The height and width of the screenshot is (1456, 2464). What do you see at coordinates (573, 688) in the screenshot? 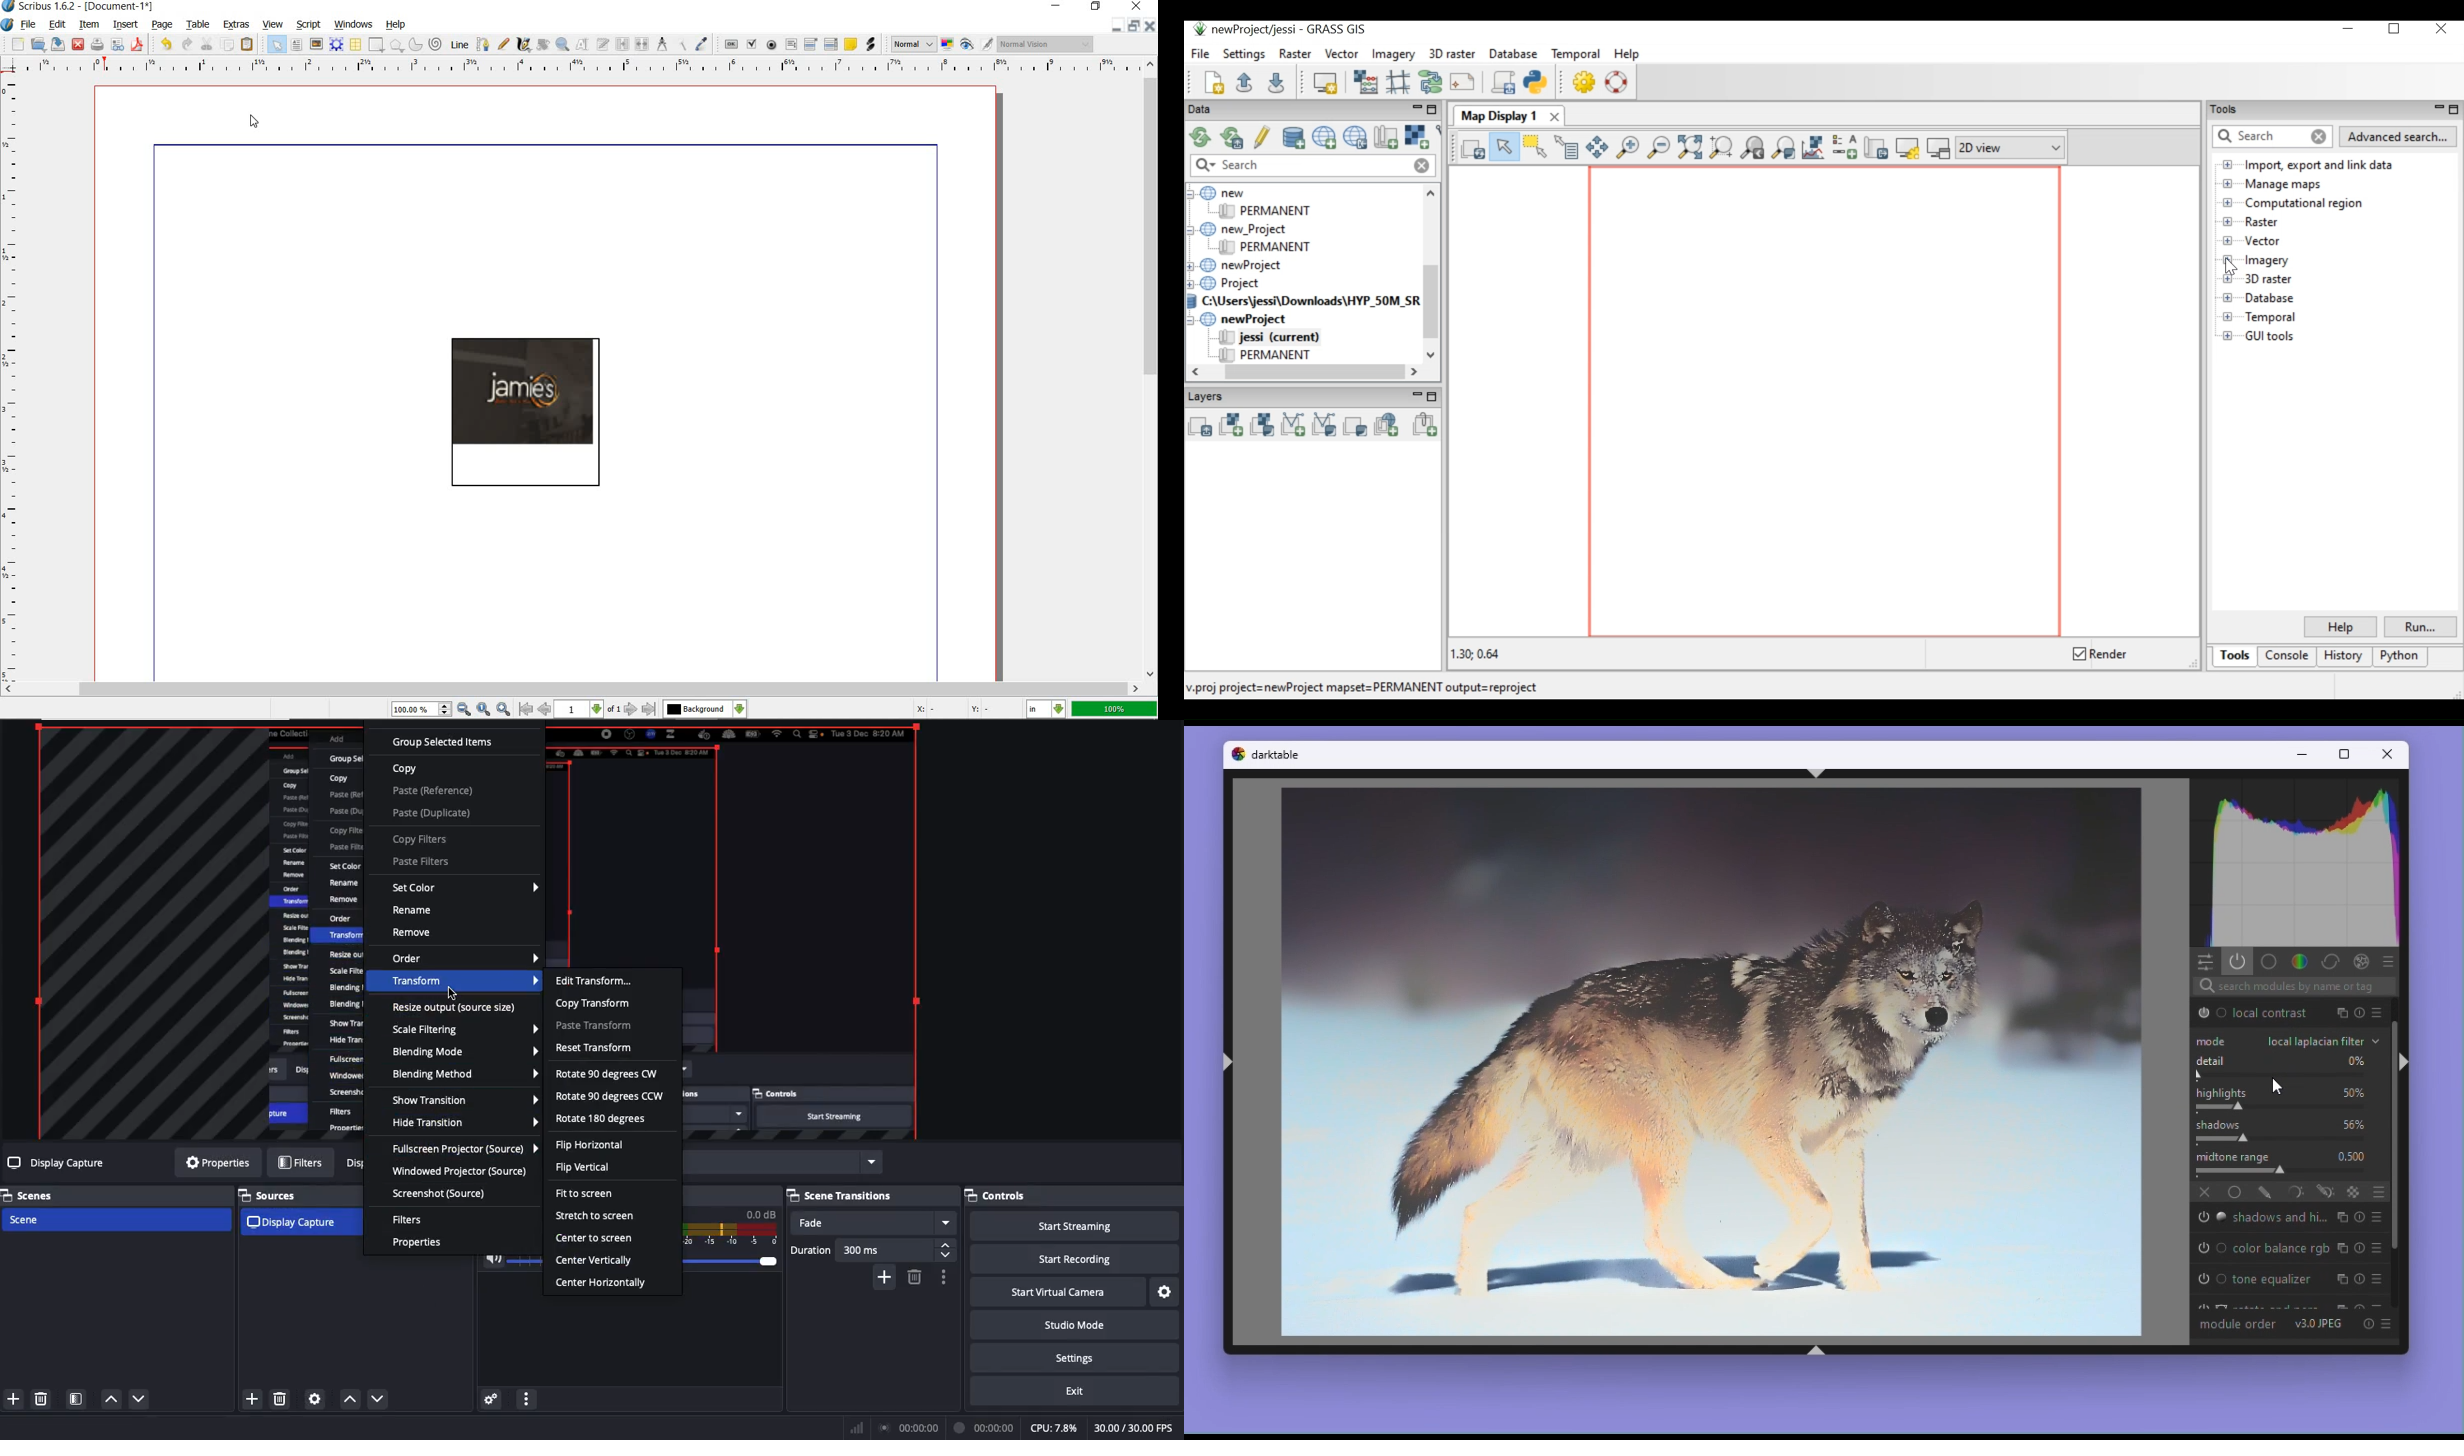
I see `scrollbar` at bounding box center [573, 688].